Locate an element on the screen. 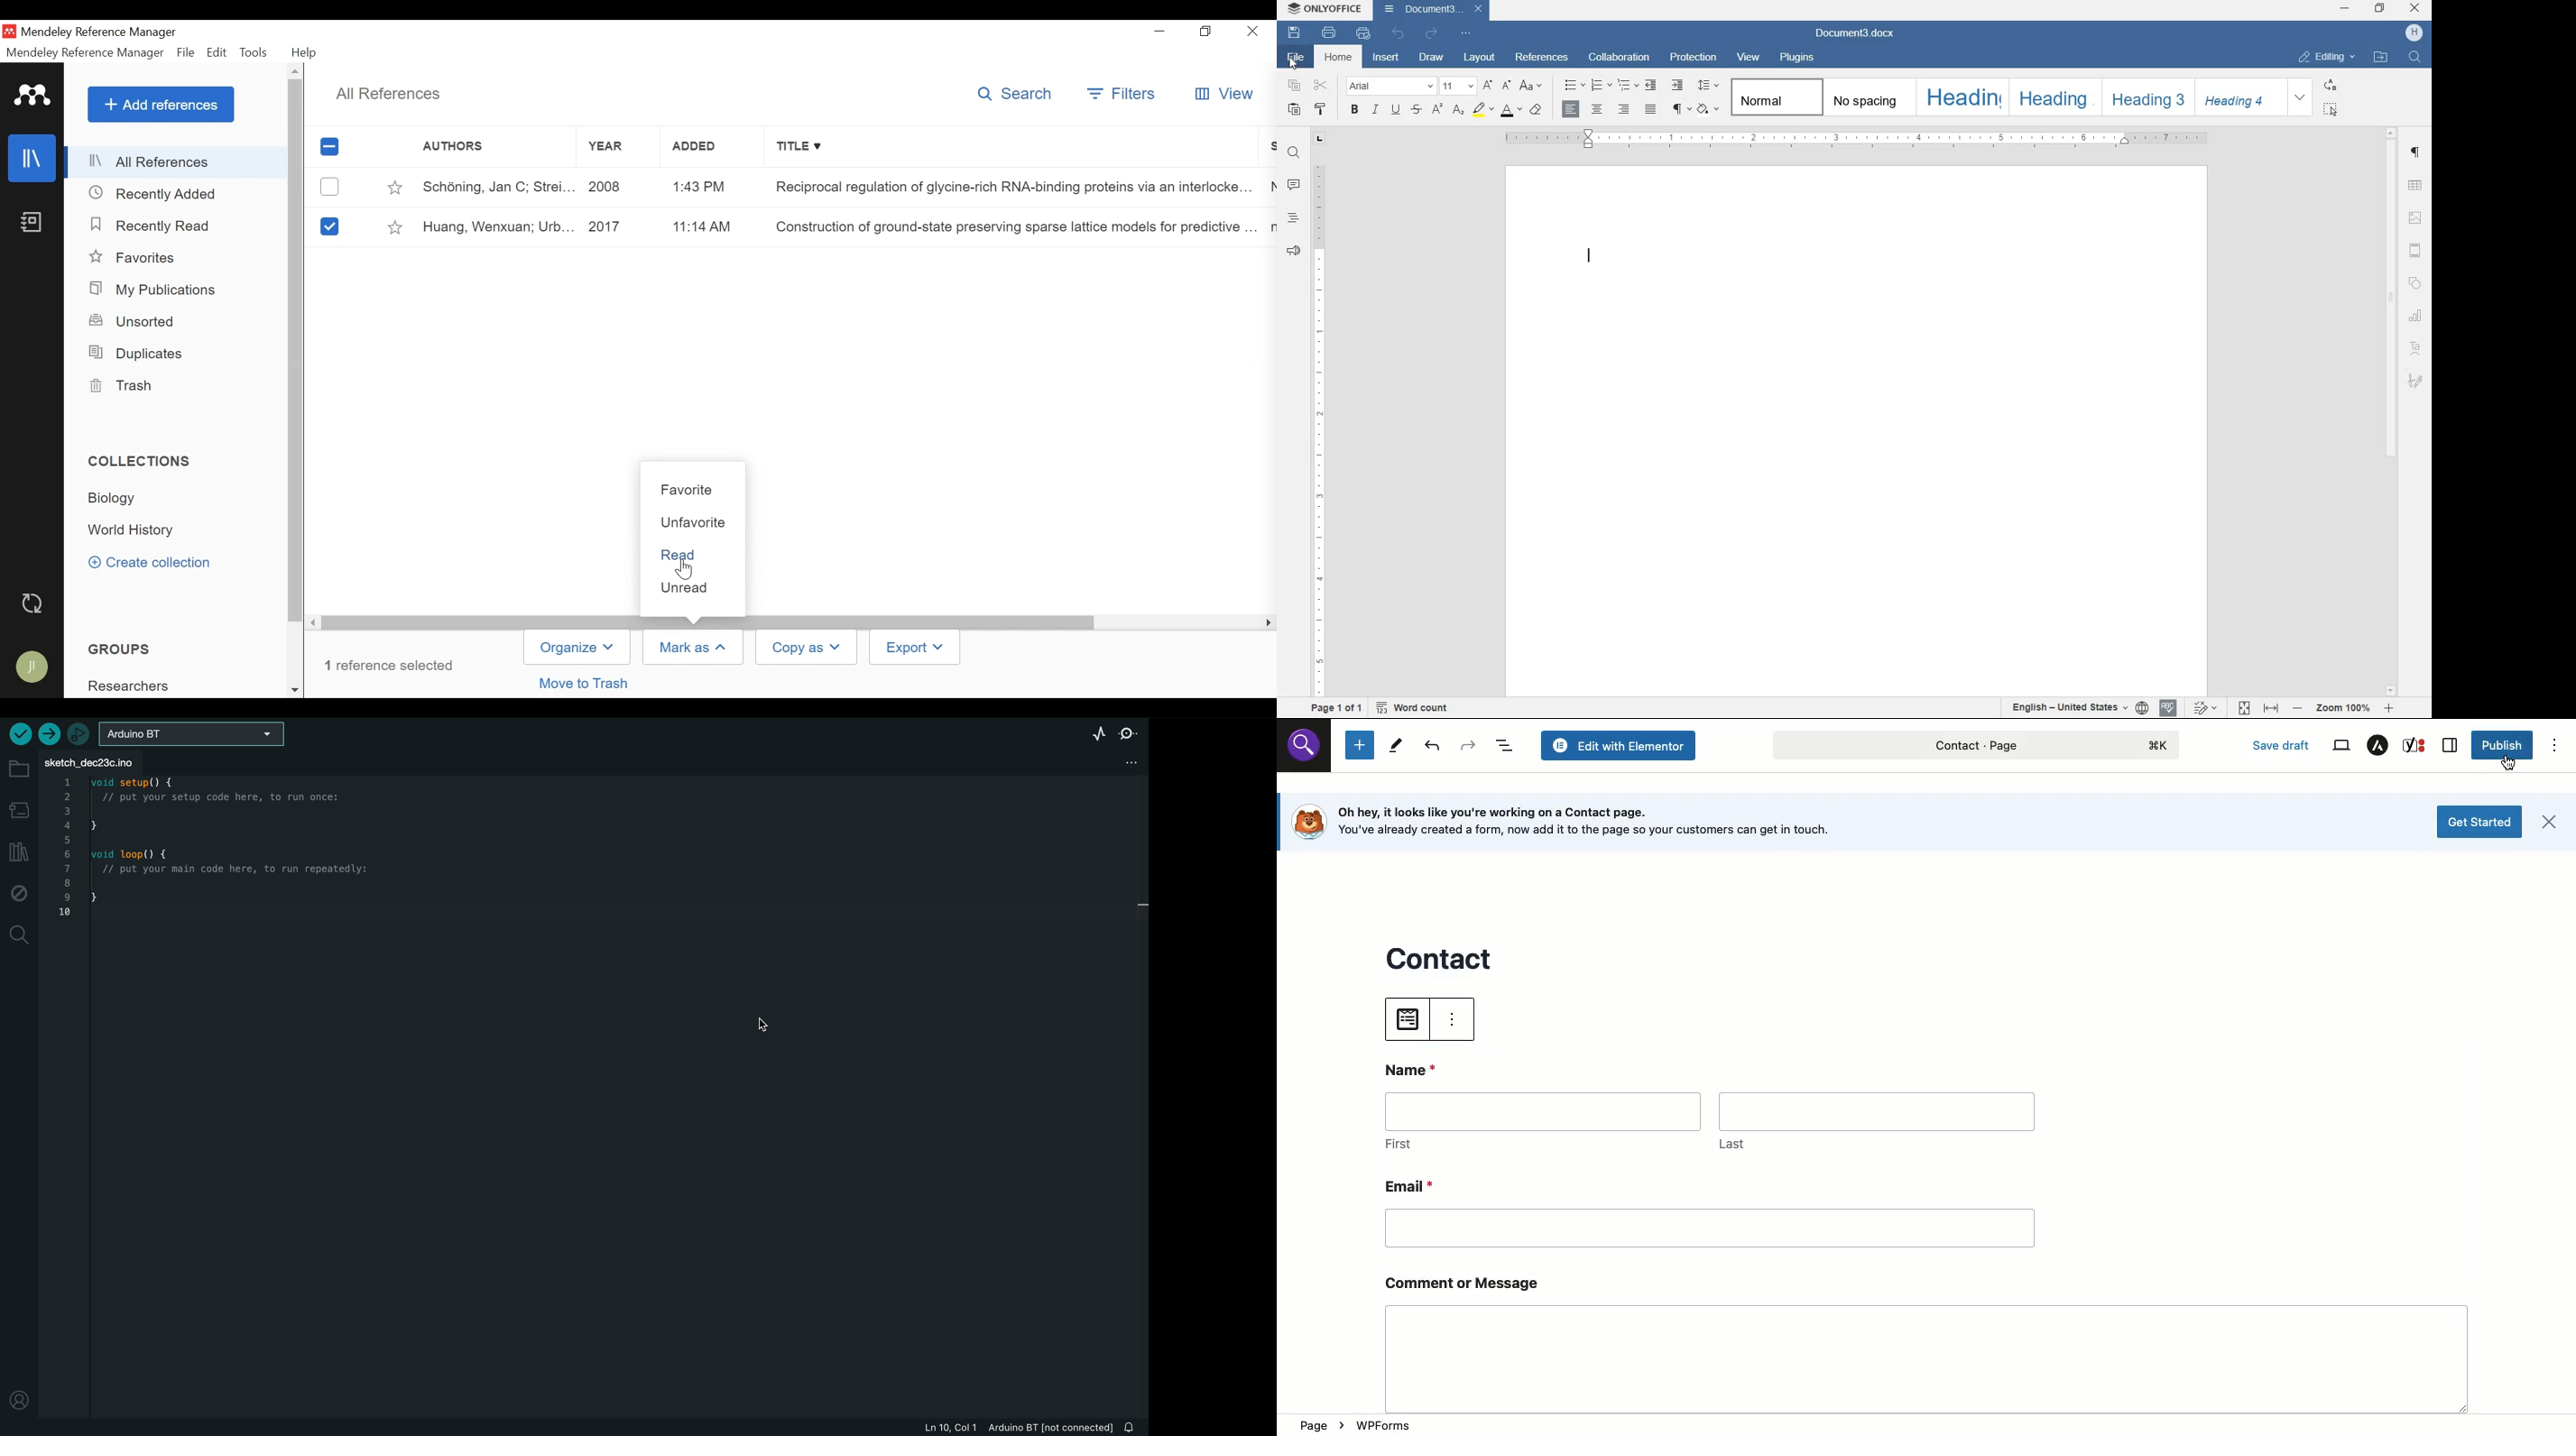  change case is located at coordinates (1533, 85).